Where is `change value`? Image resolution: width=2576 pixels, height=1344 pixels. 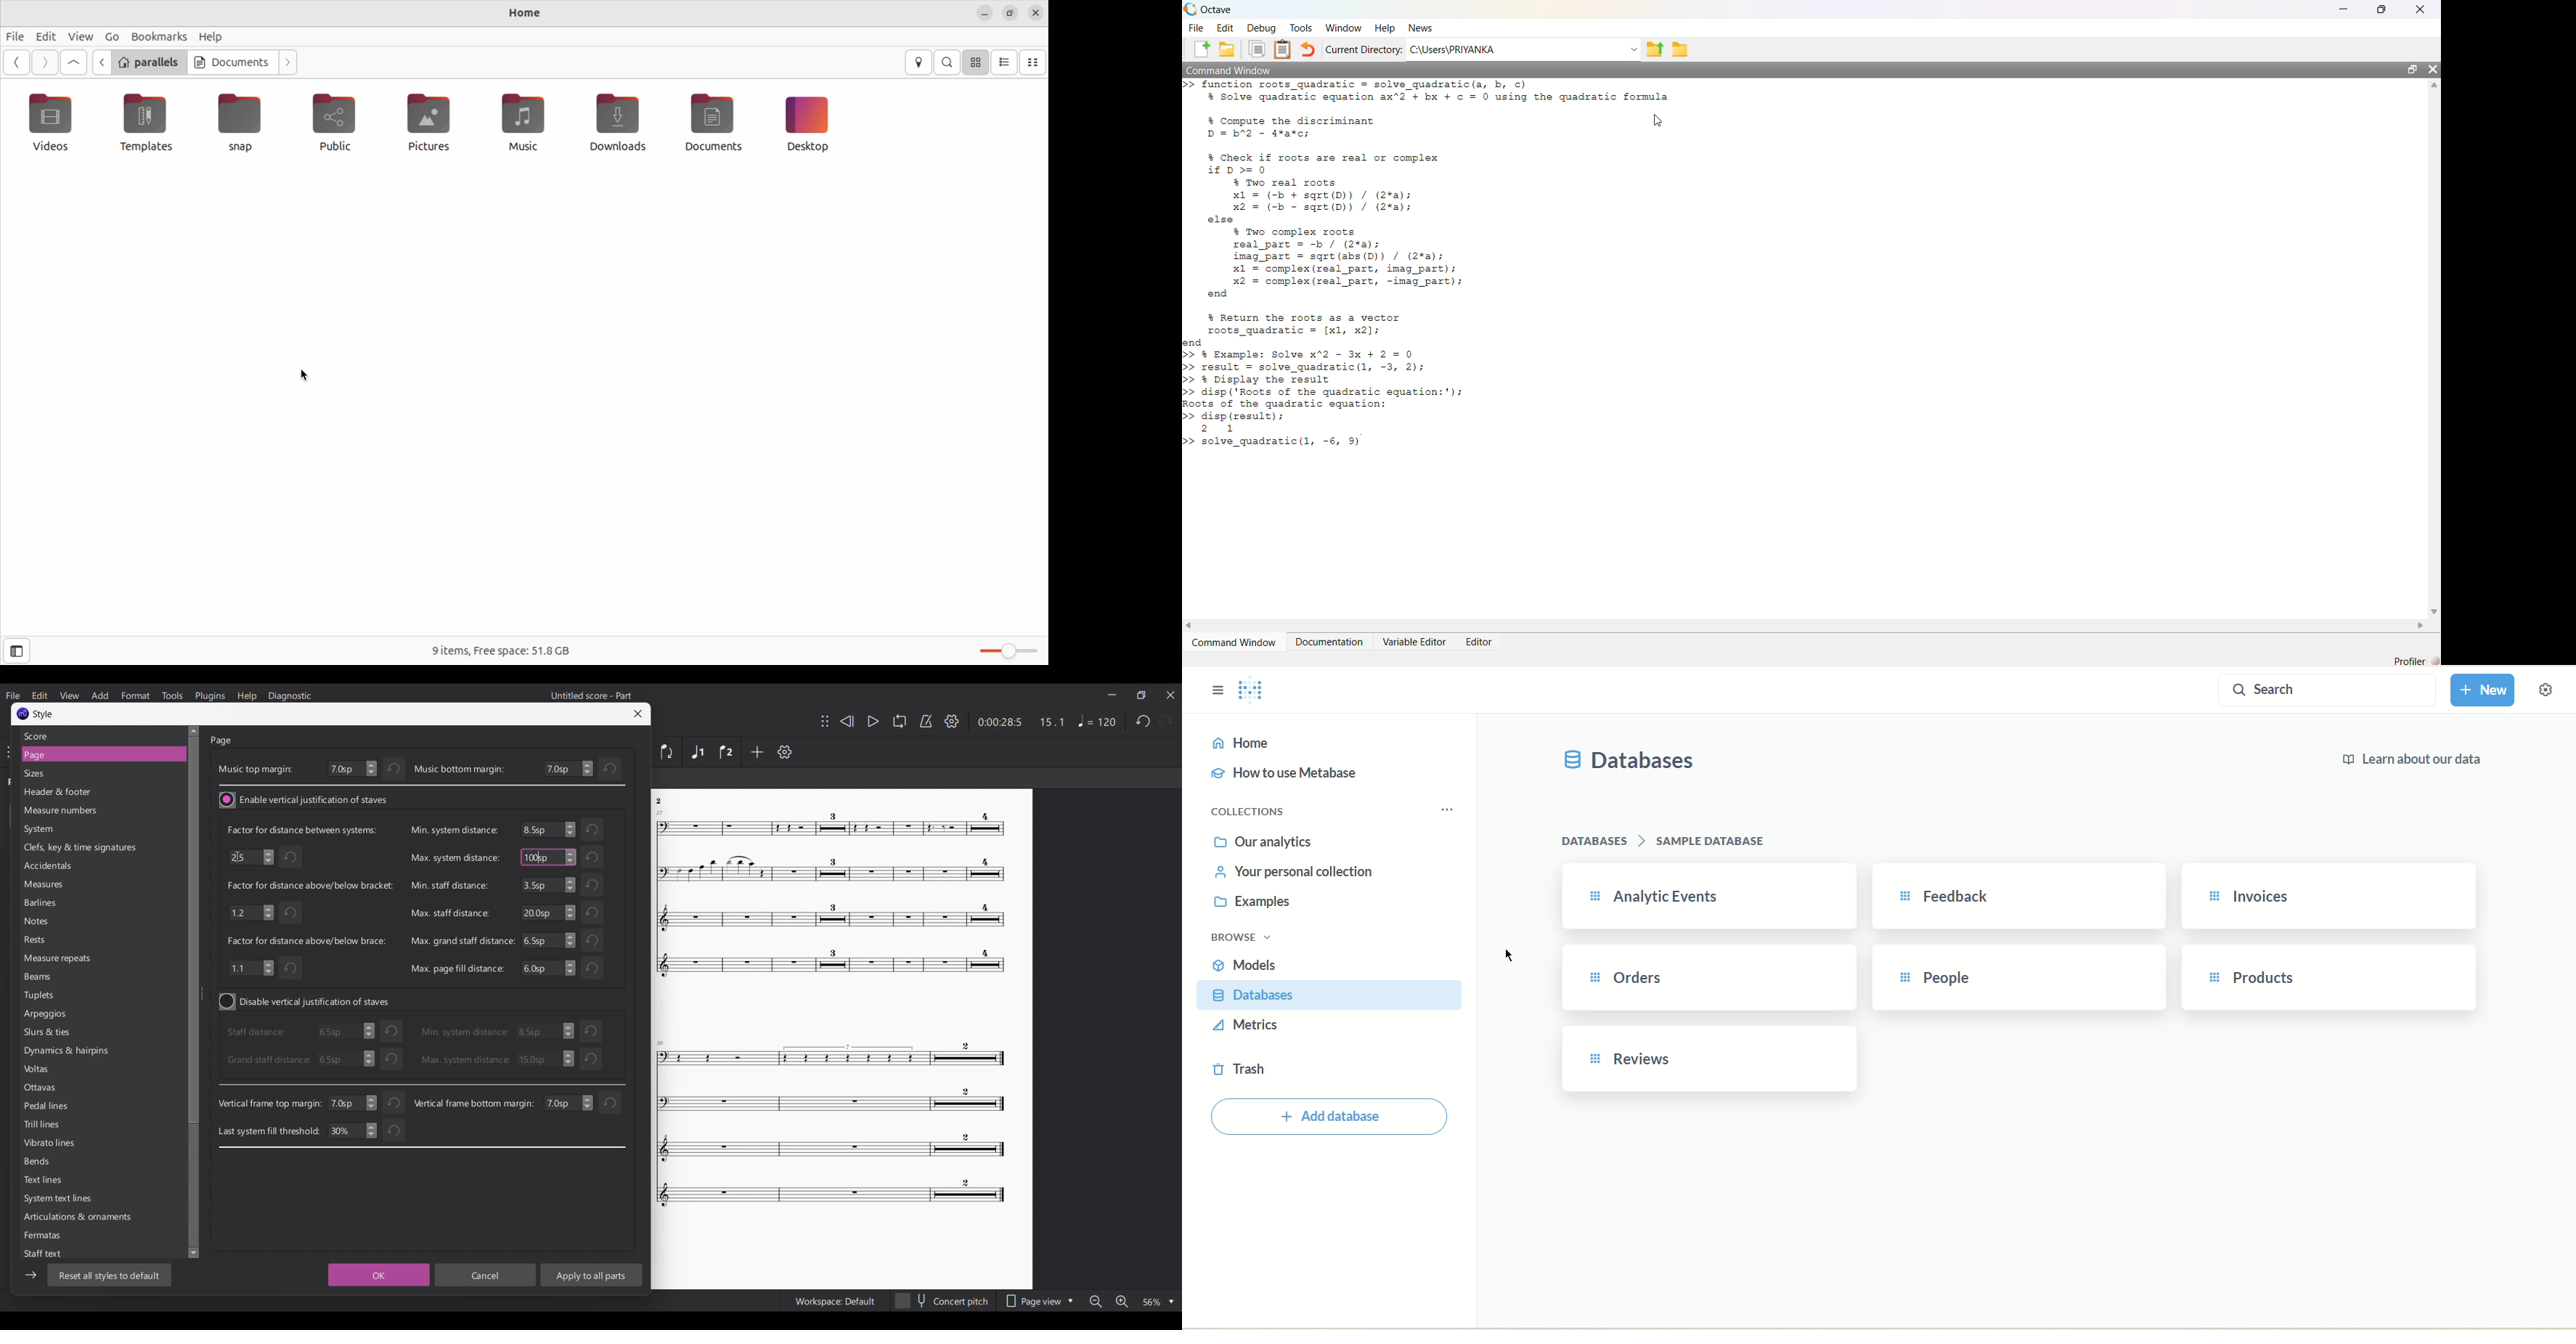
change value is located at coordinates (568, 1103).